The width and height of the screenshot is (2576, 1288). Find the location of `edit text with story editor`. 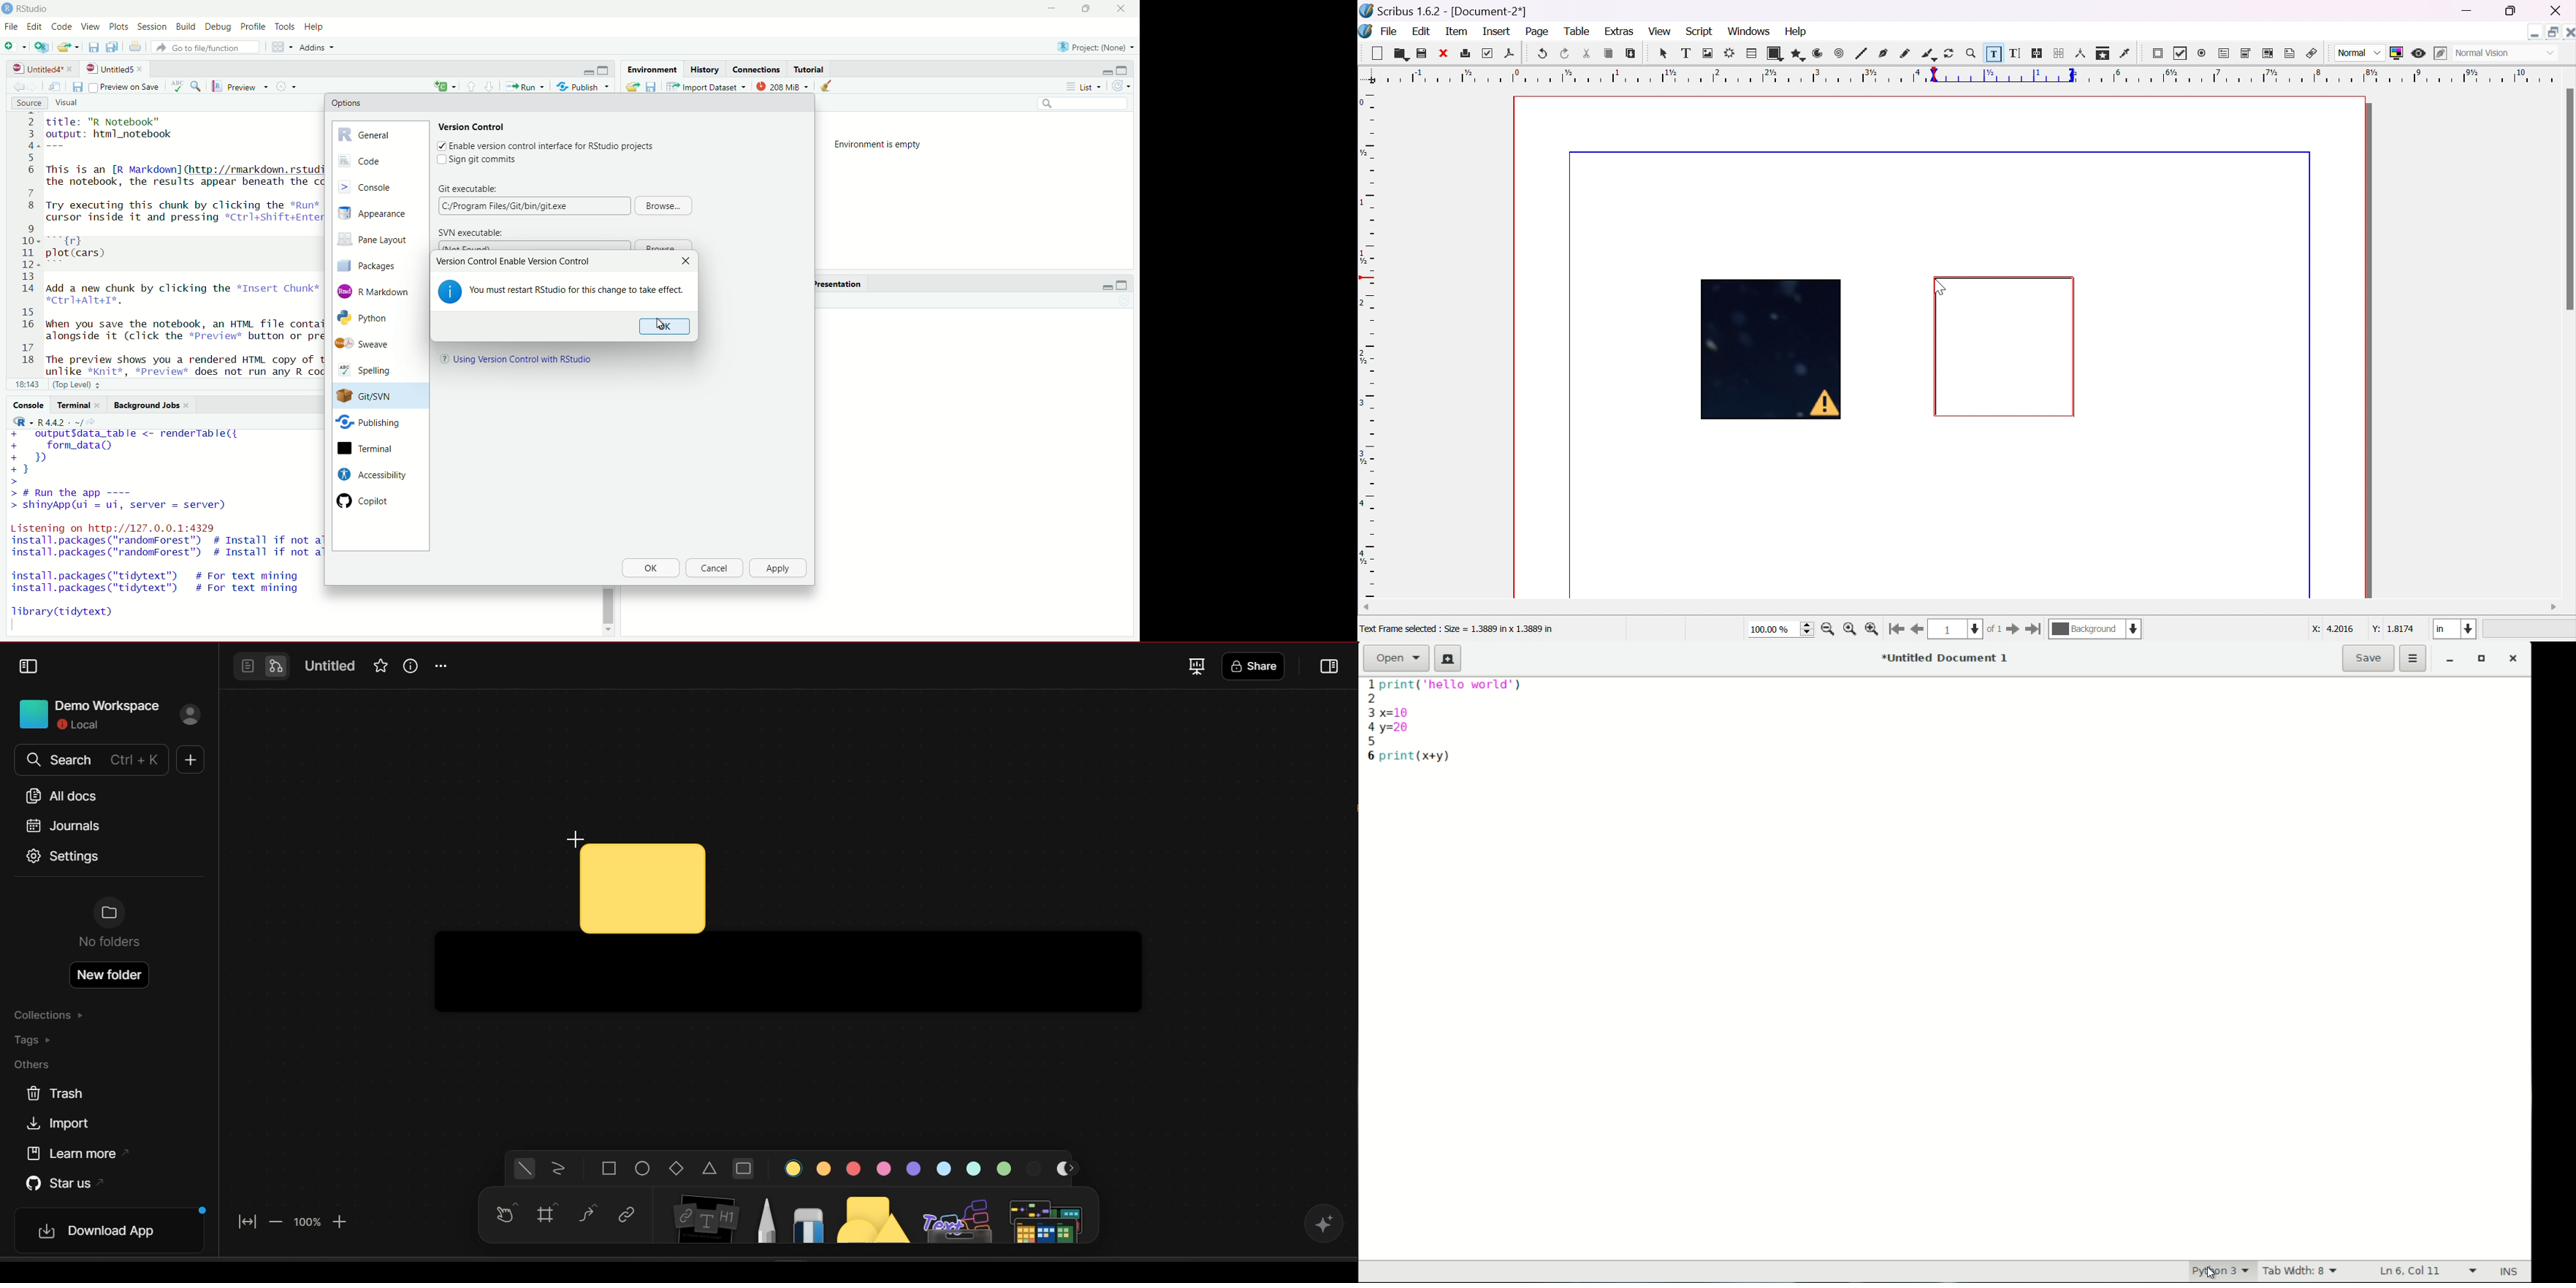

edit text with story editor is located at coordinates (2017, 53).